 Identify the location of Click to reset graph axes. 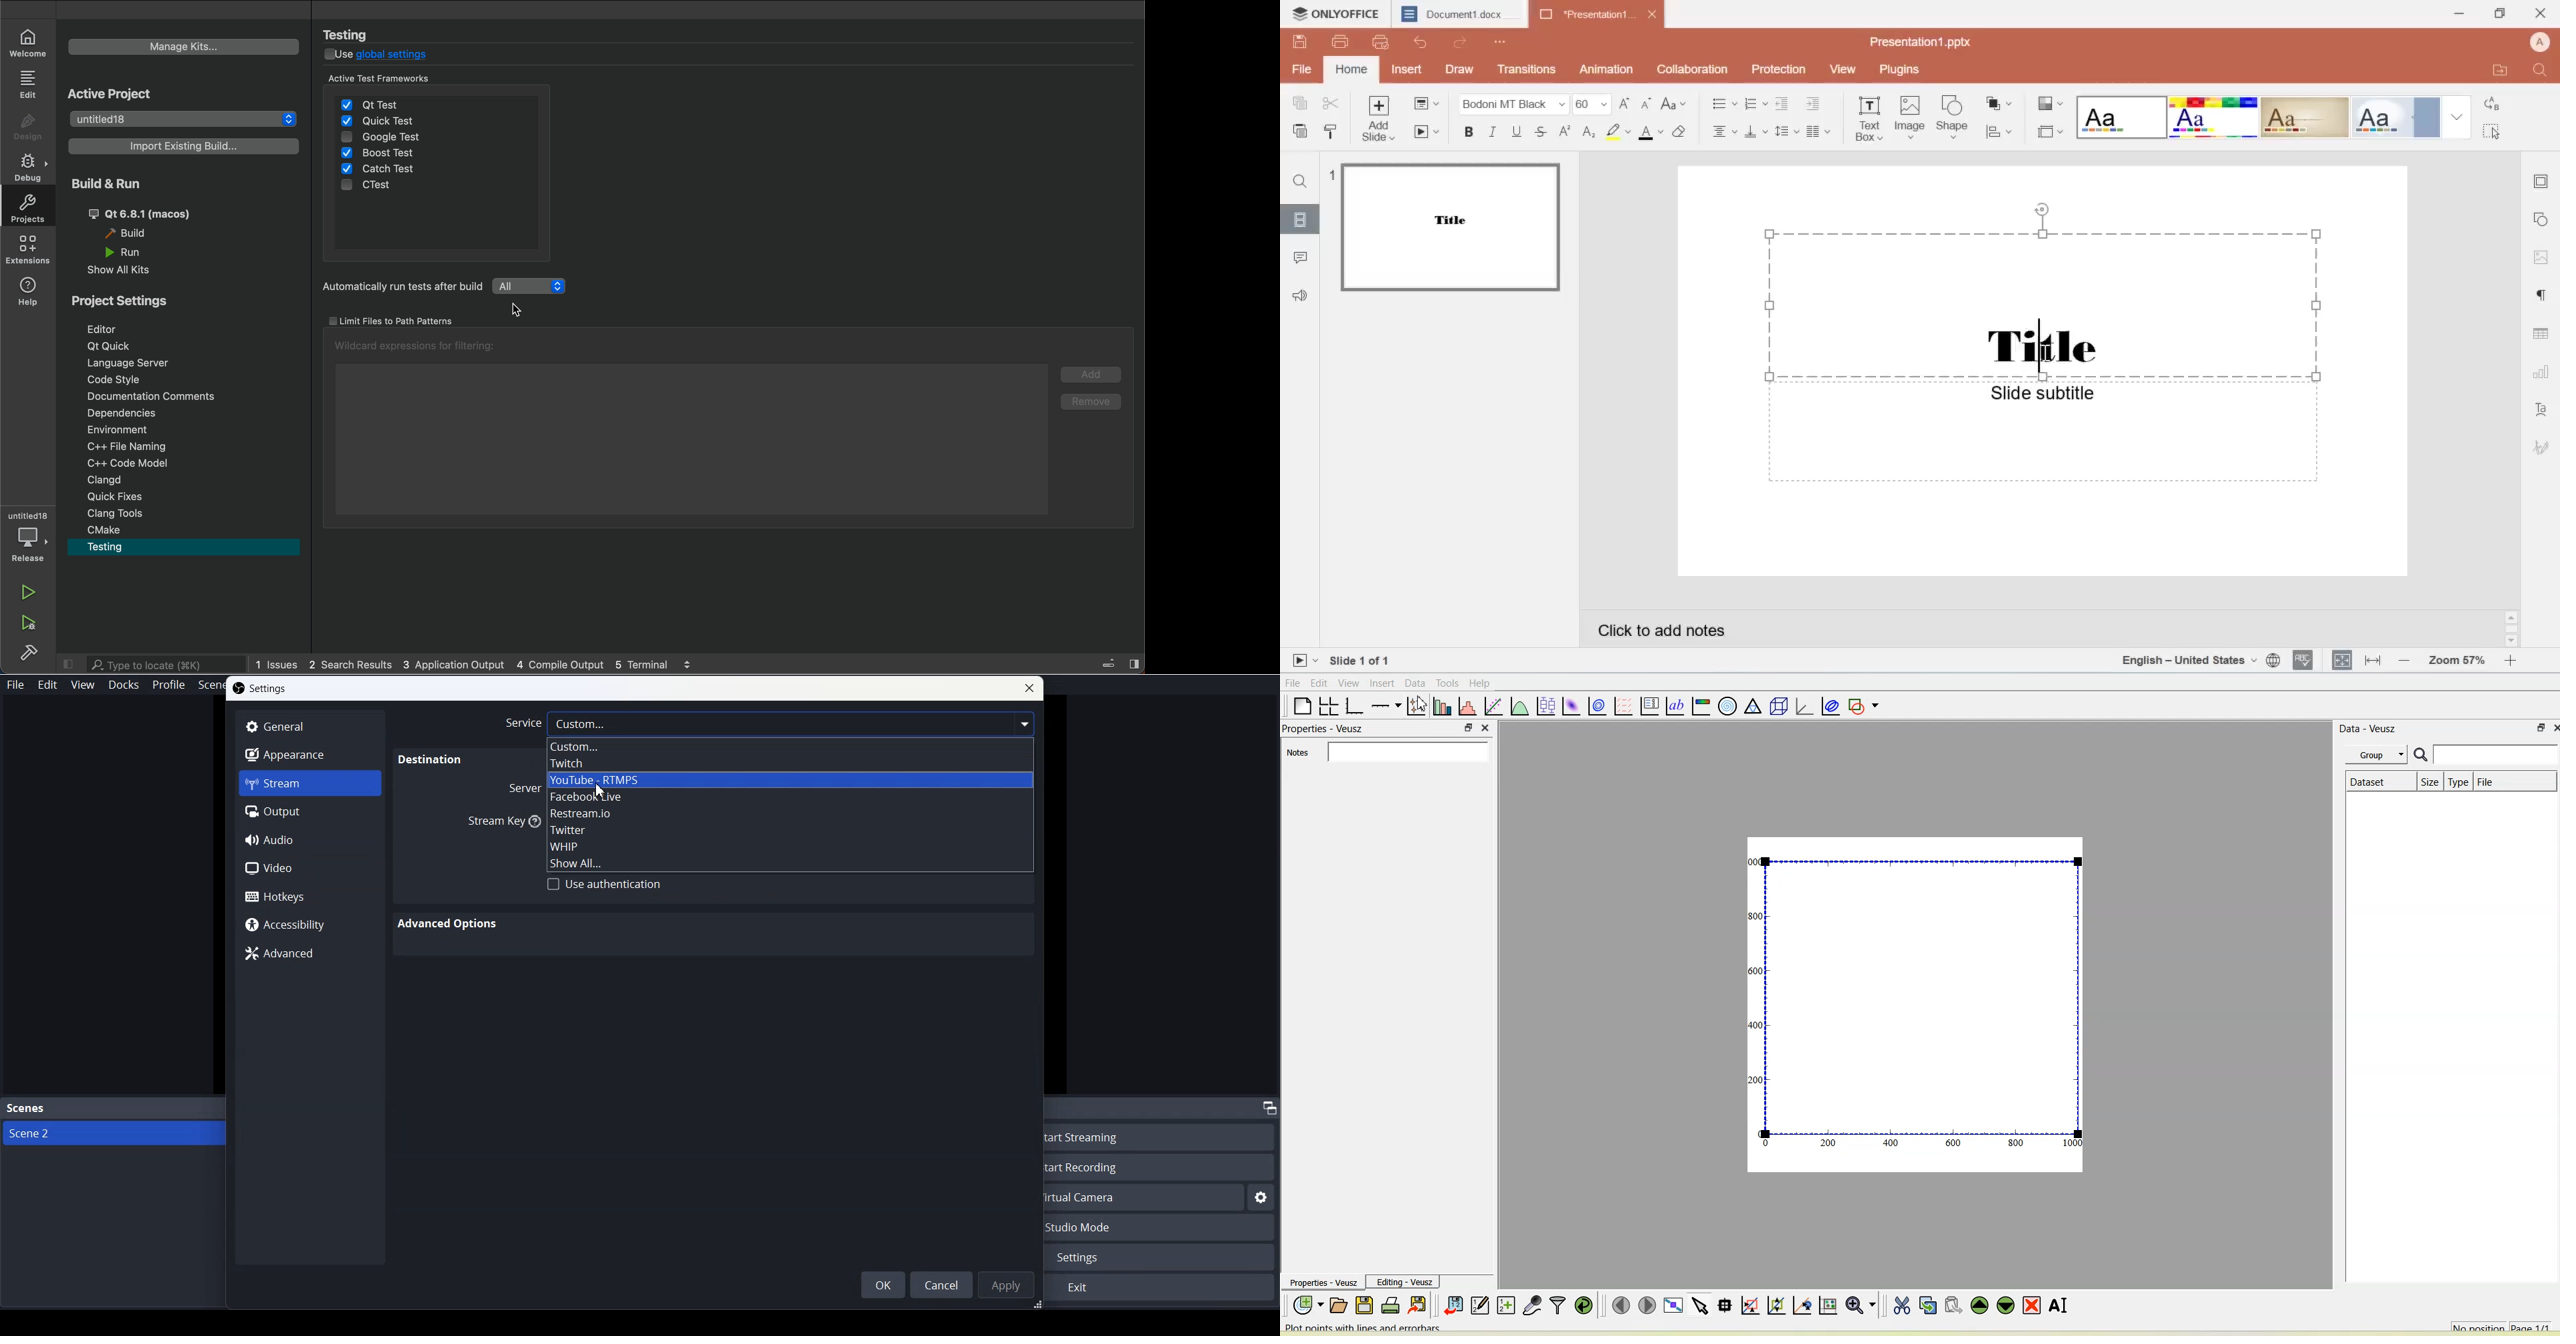
(1827, 1305).